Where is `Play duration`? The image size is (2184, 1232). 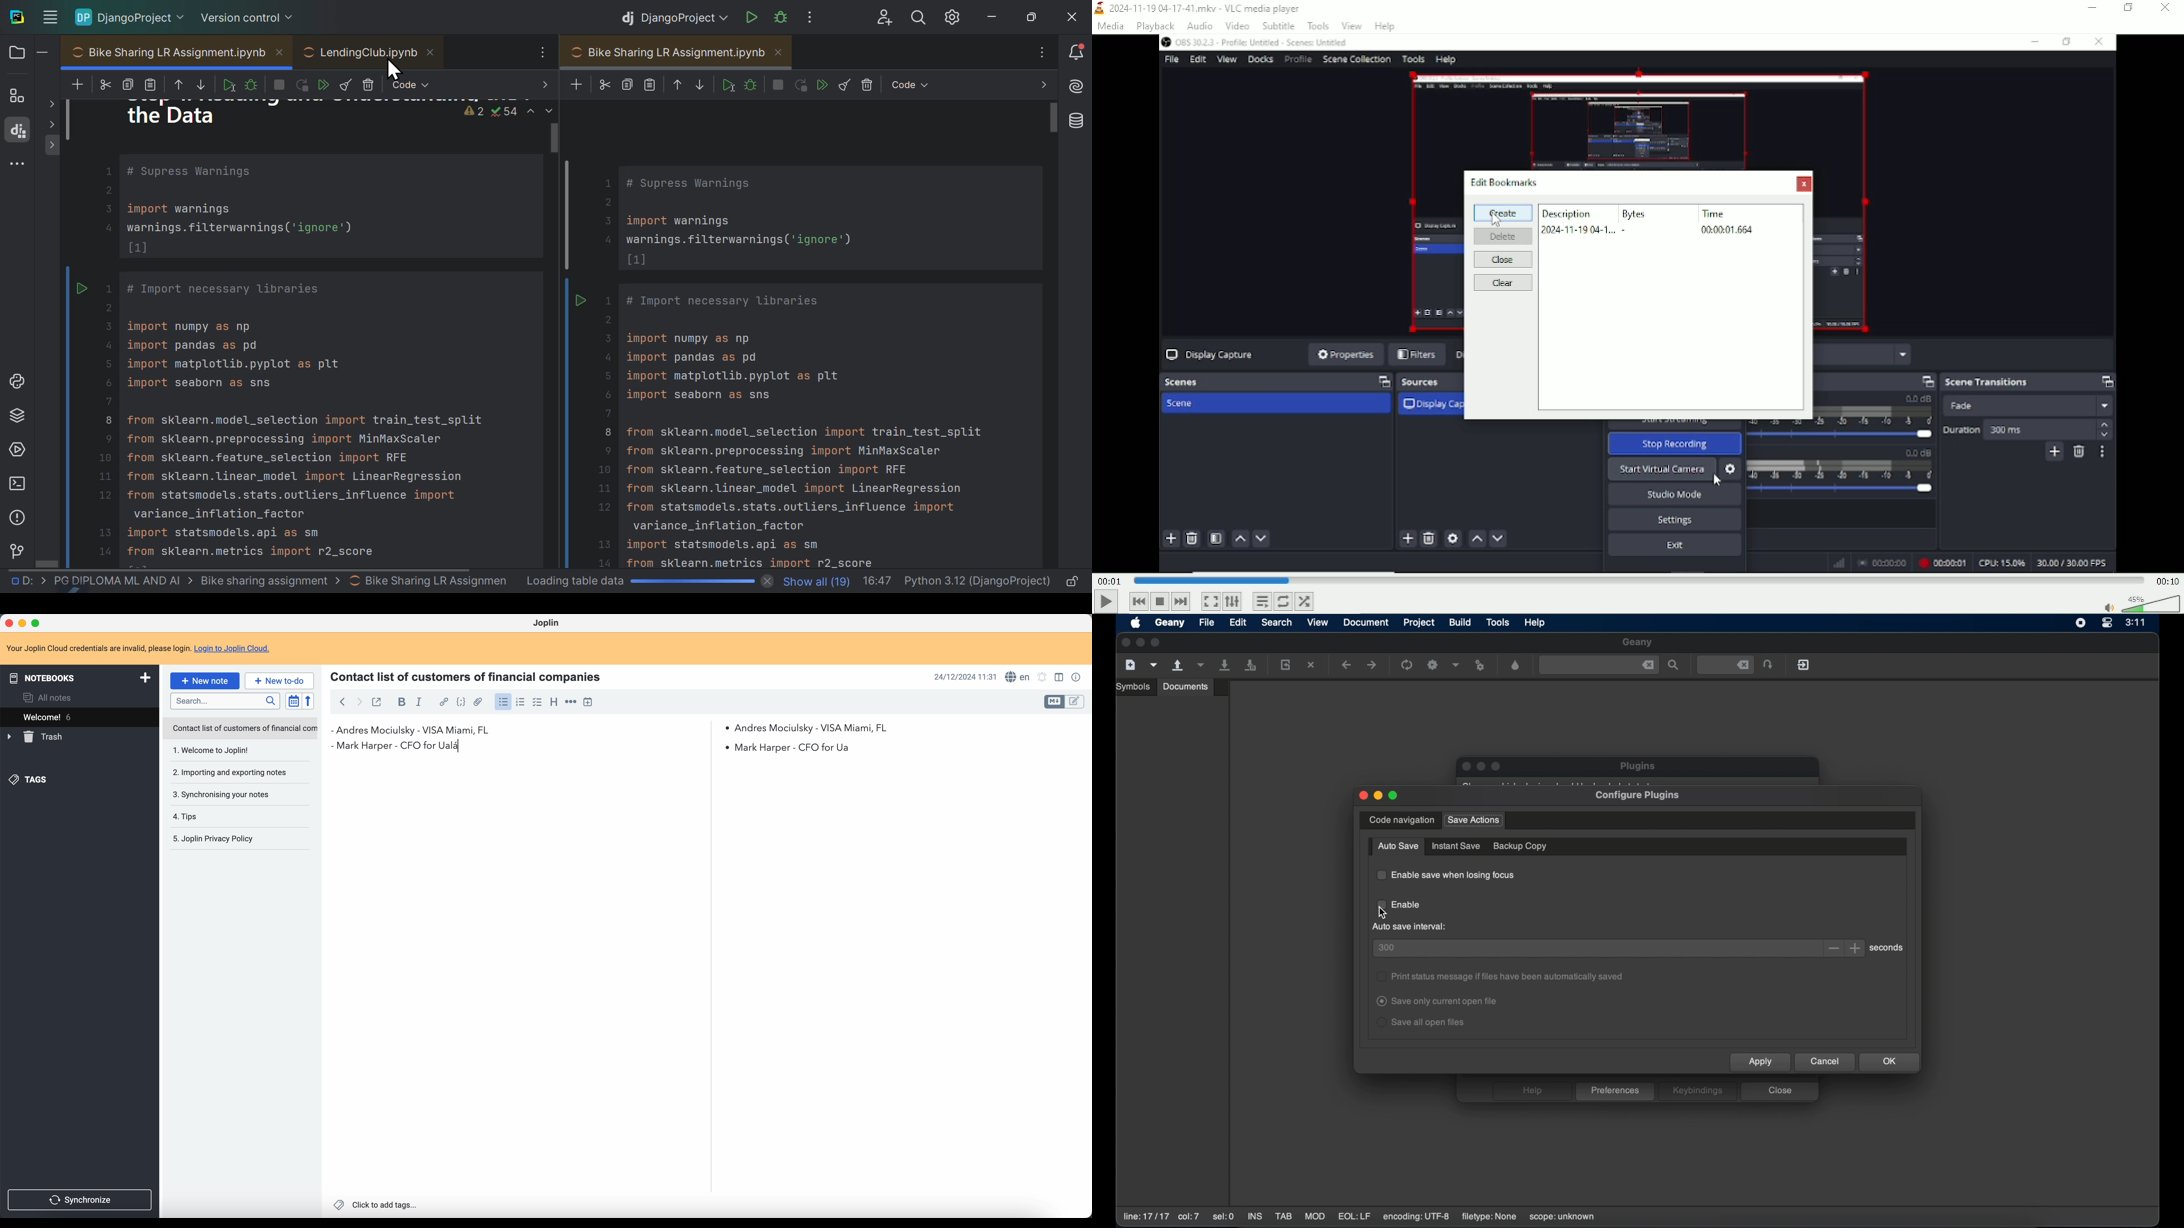
Play duration is located at coordinates (1638, 580).